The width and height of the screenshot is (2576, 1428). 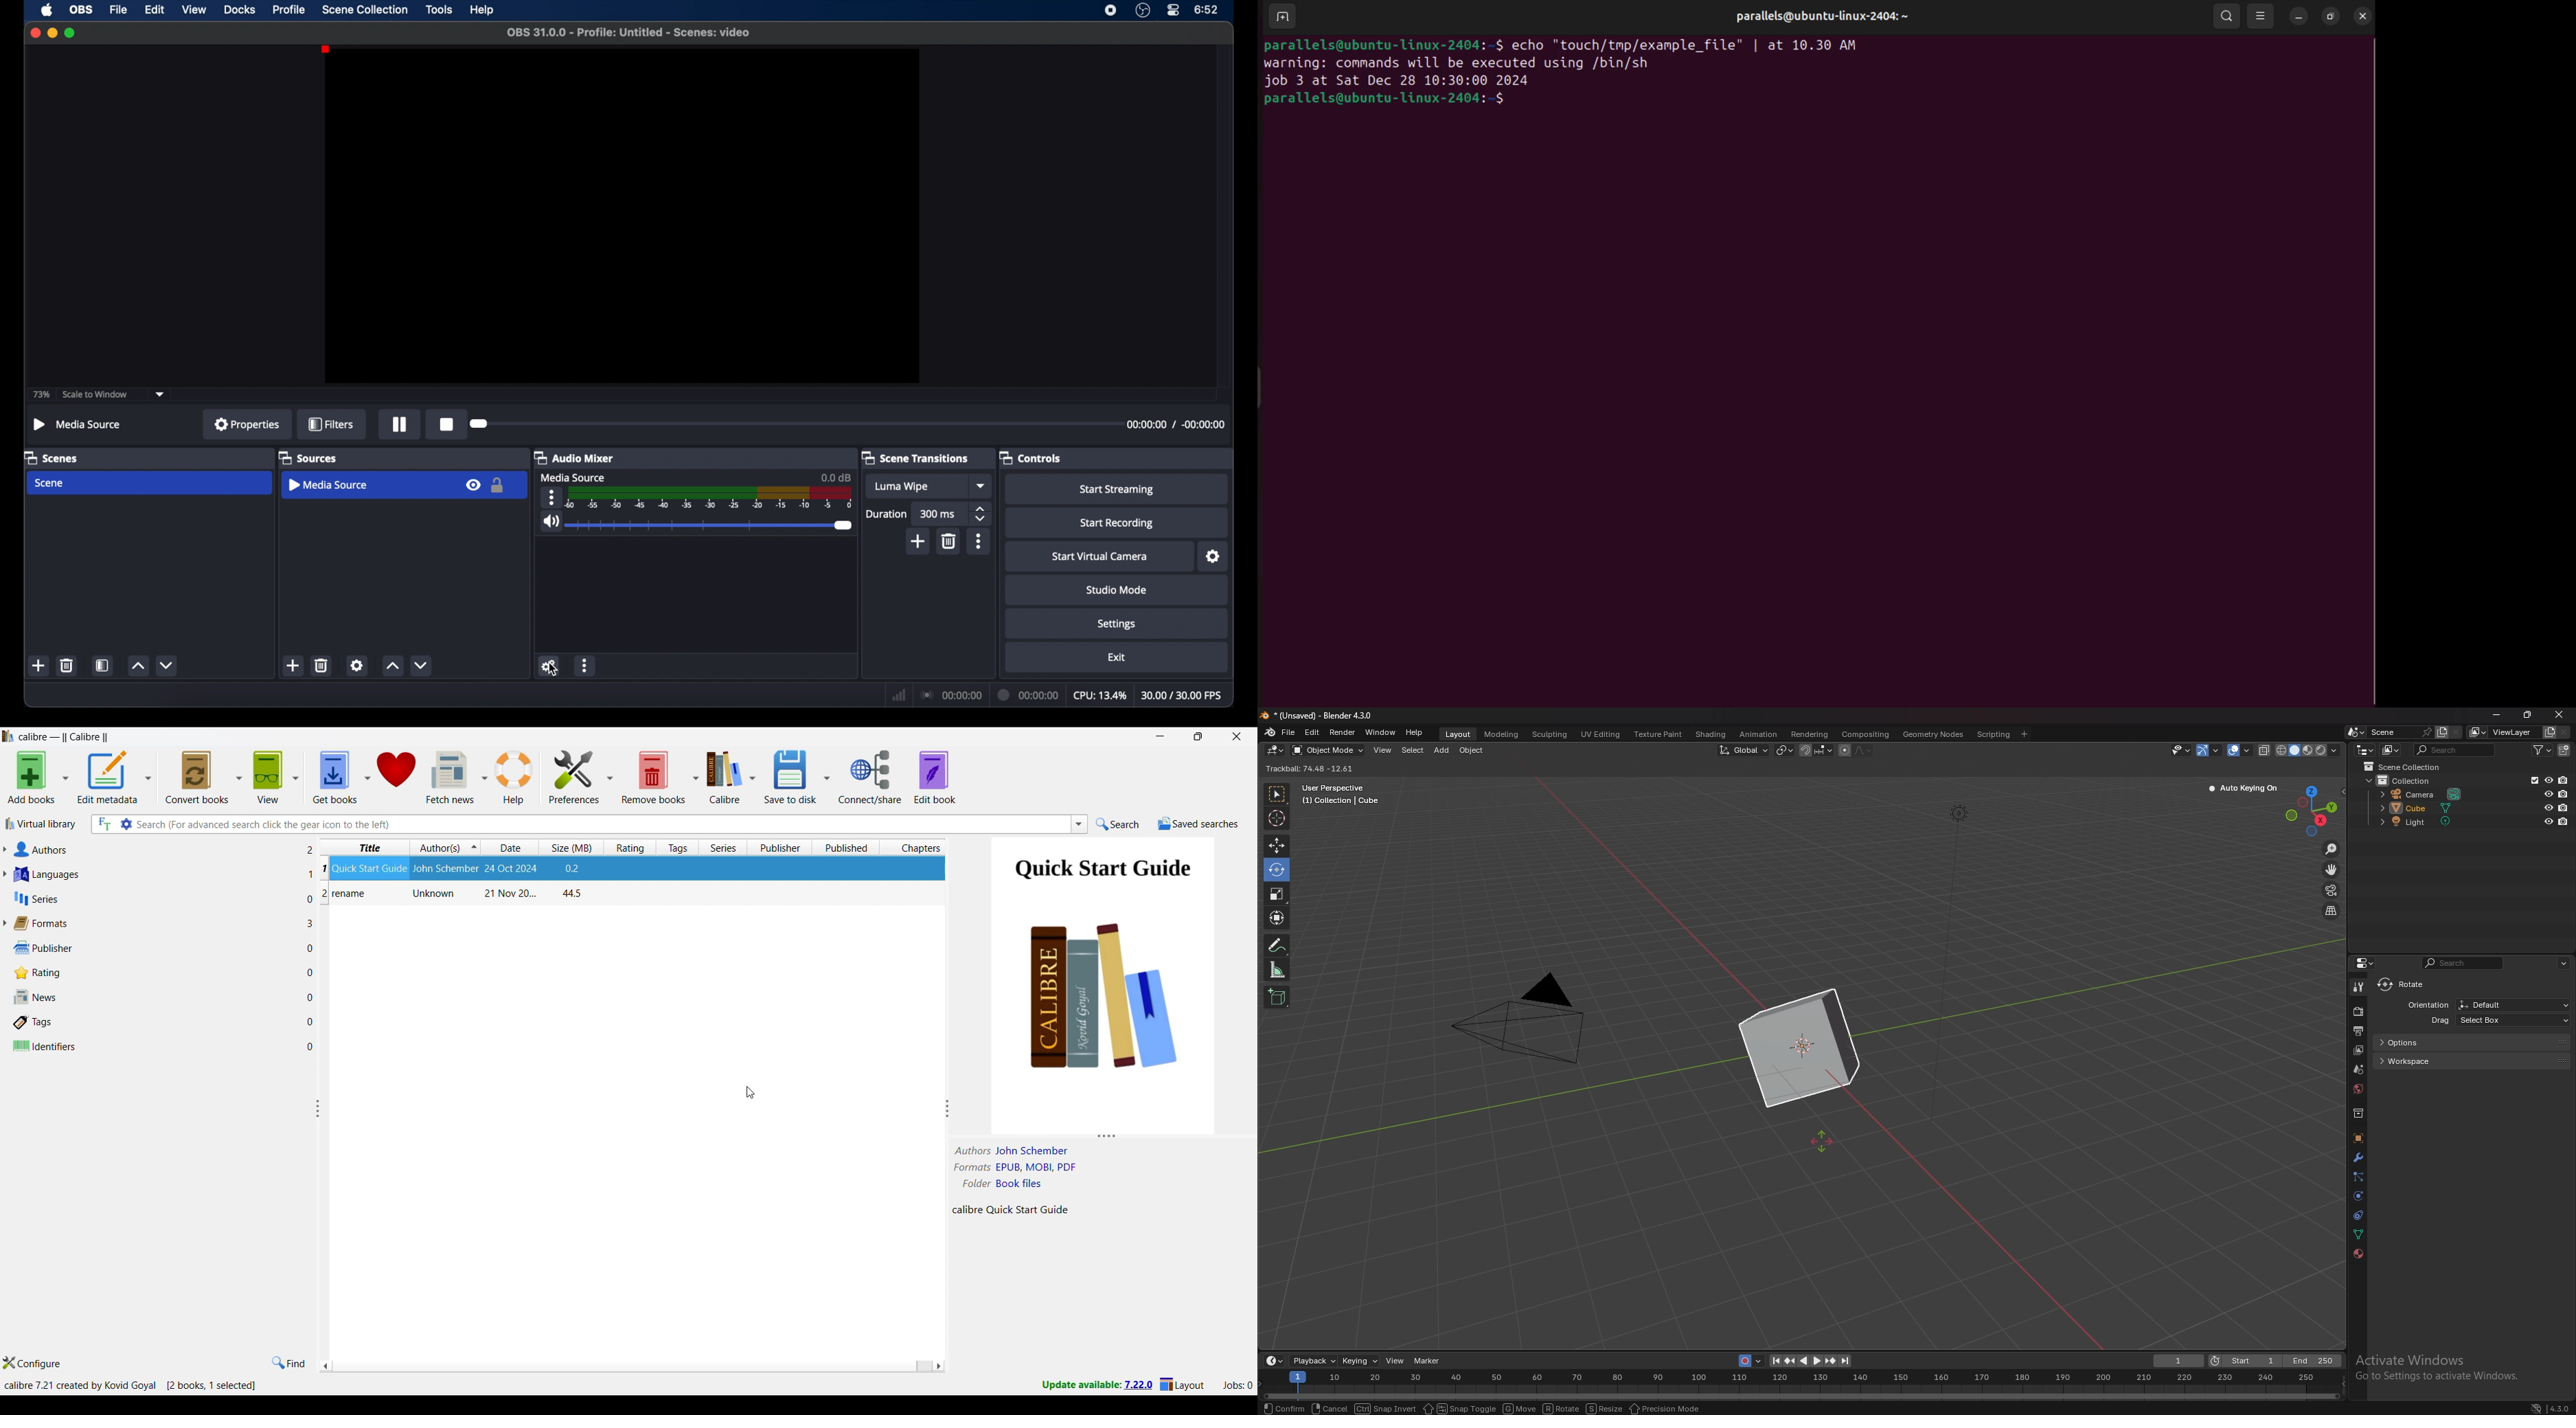 I want to click on filter, so click(x=2542, y=749).